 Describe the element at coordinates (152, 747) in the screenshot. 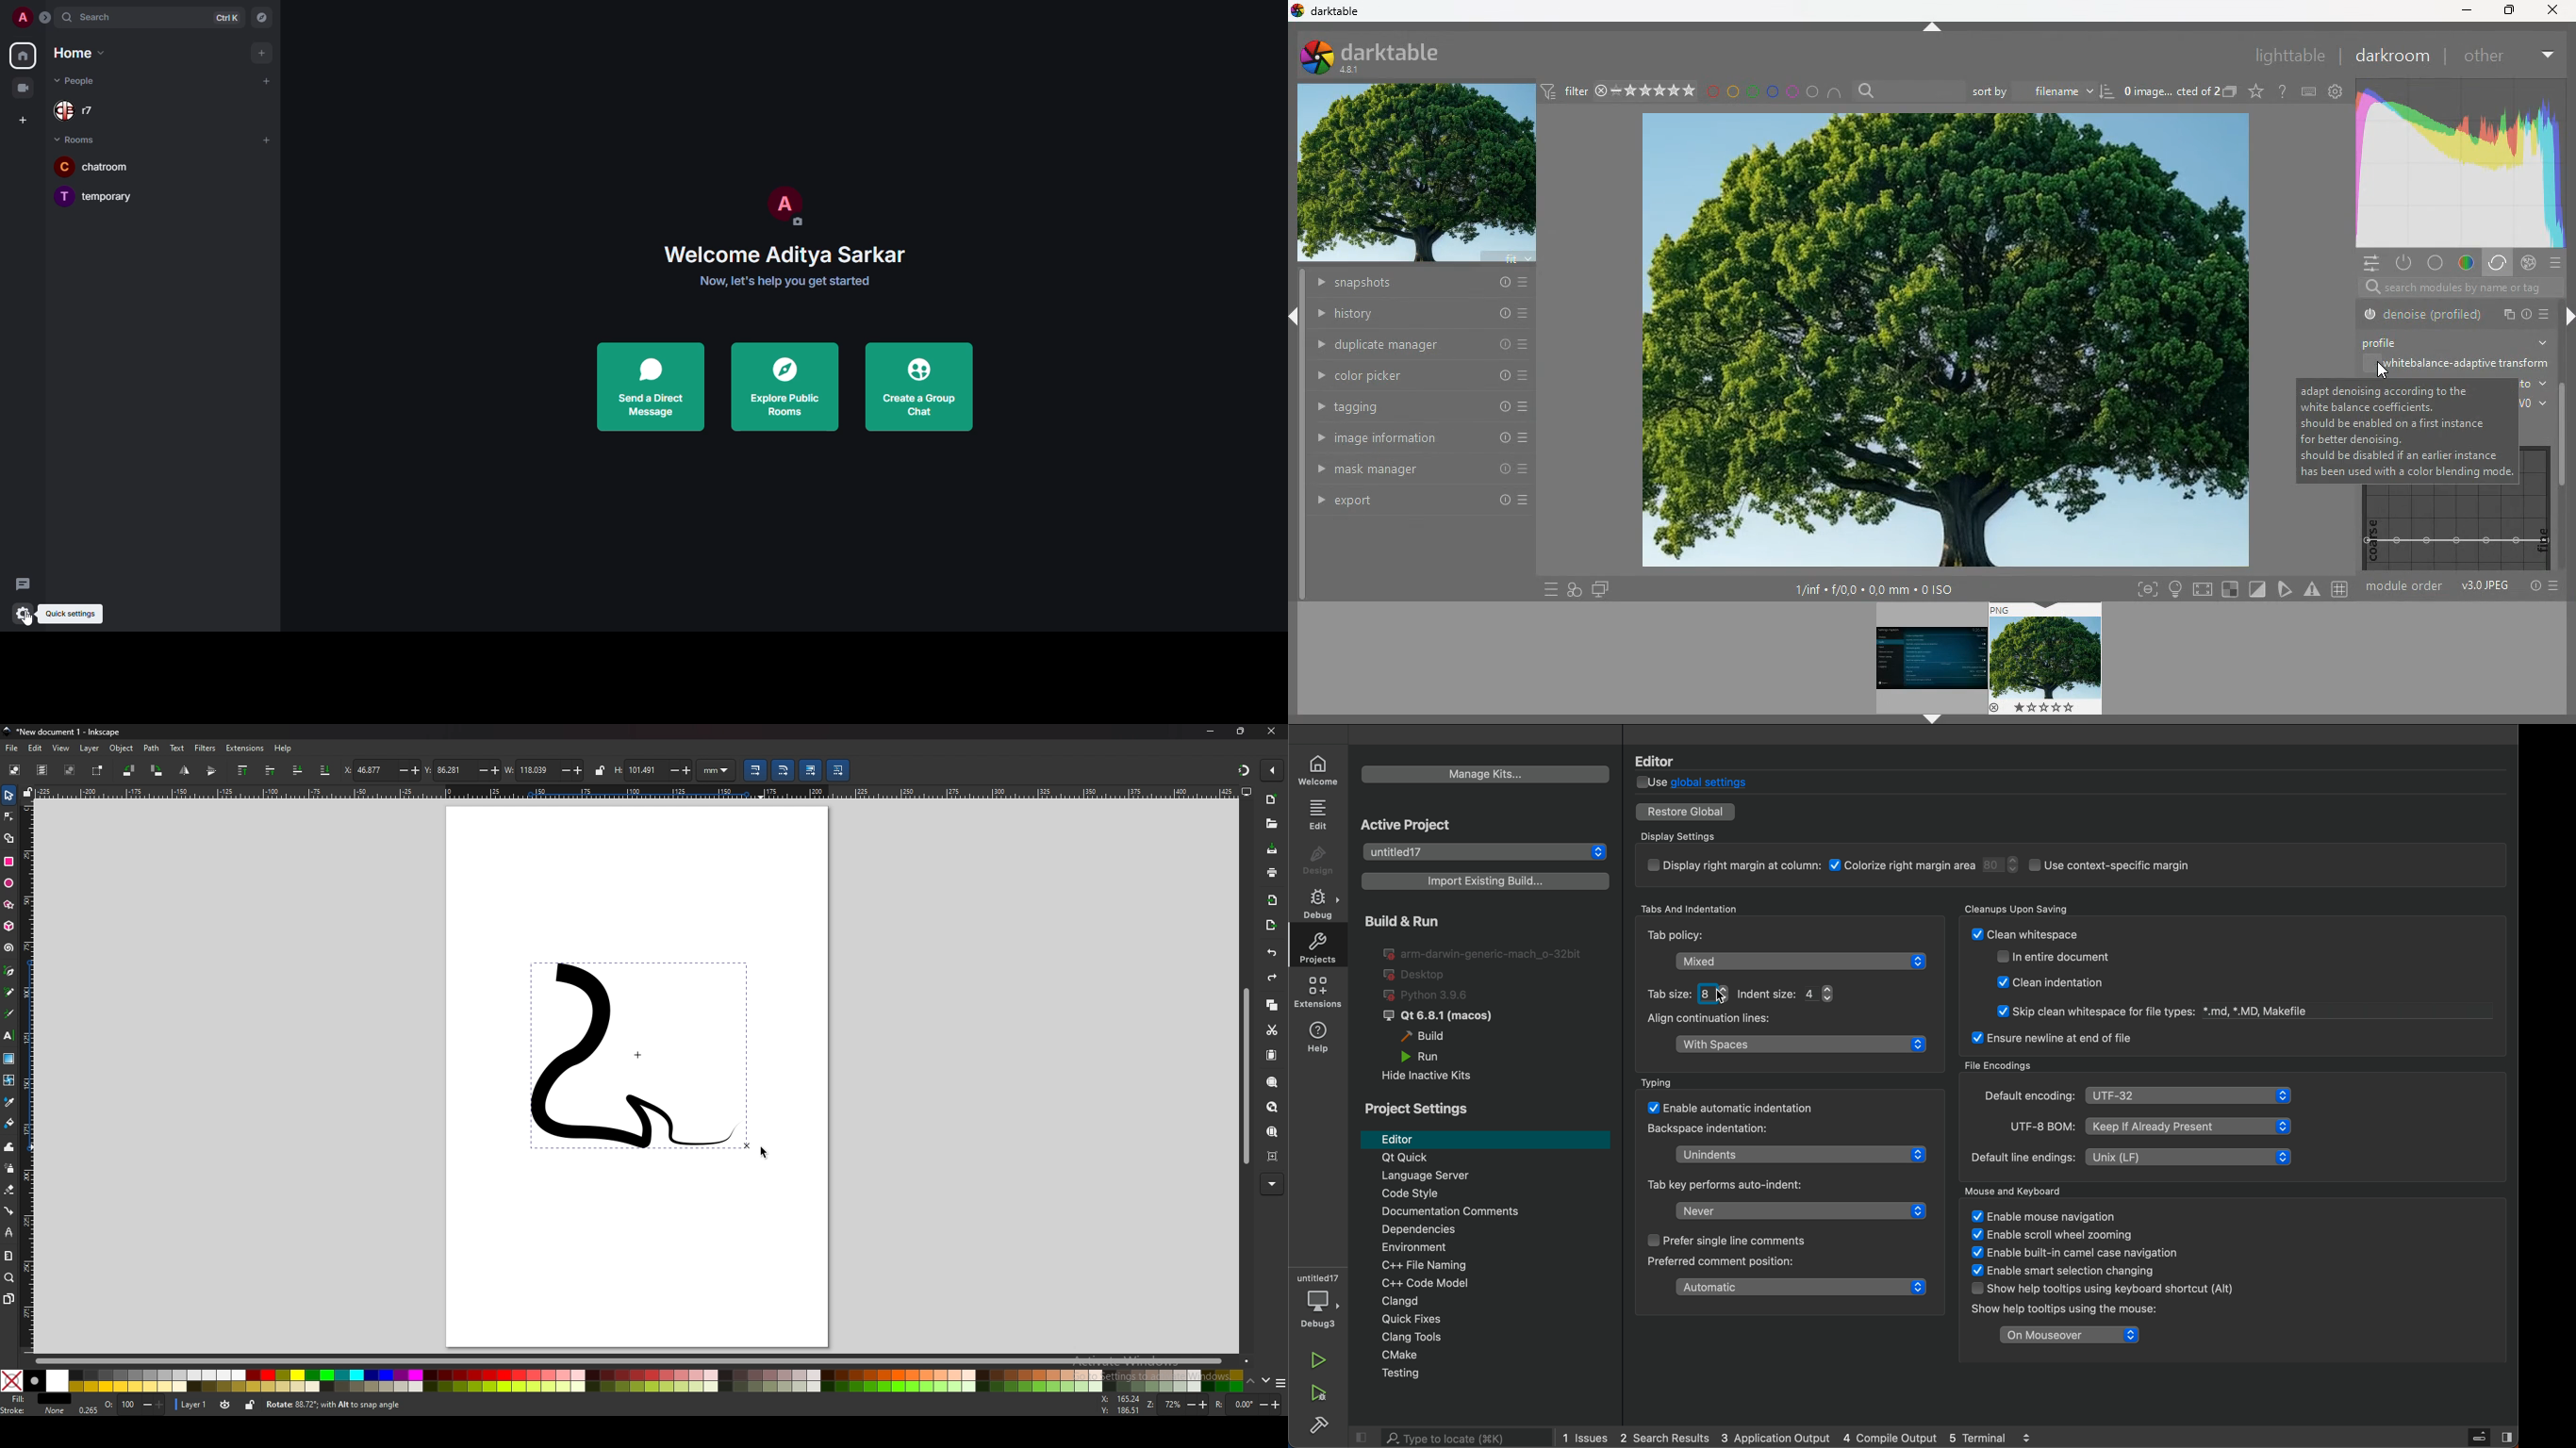

I see `path` at that location.